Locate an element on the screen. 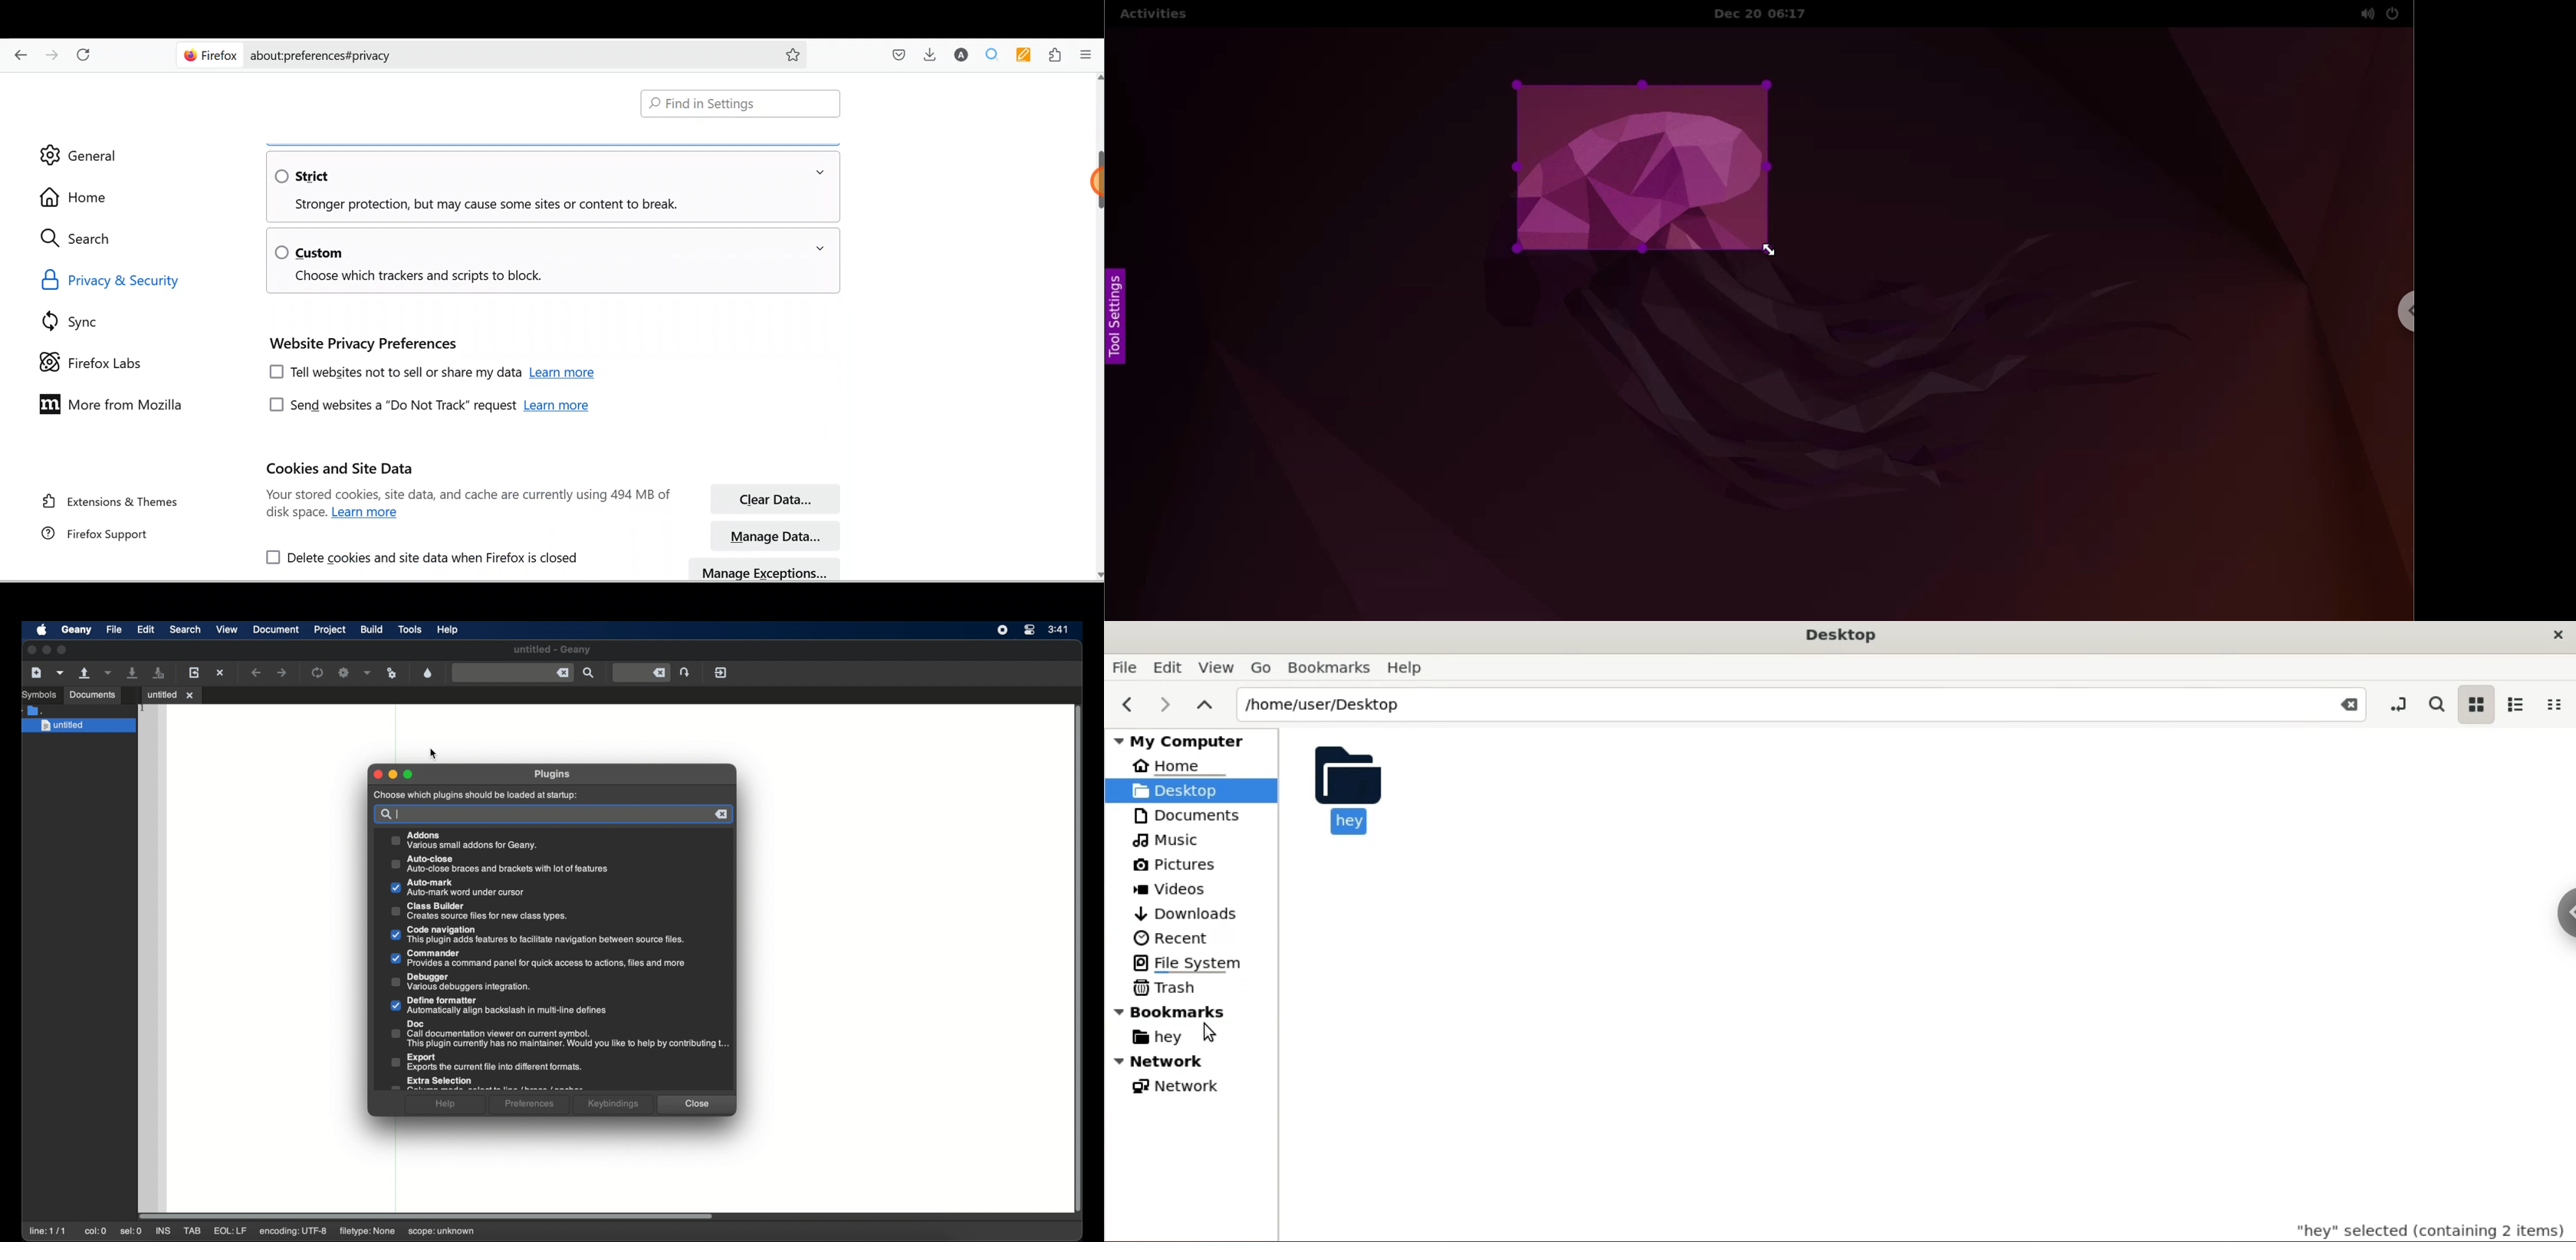 The width and height of the screenshot is (2576, 1260). preferences is located at coordinates (529, 1105).